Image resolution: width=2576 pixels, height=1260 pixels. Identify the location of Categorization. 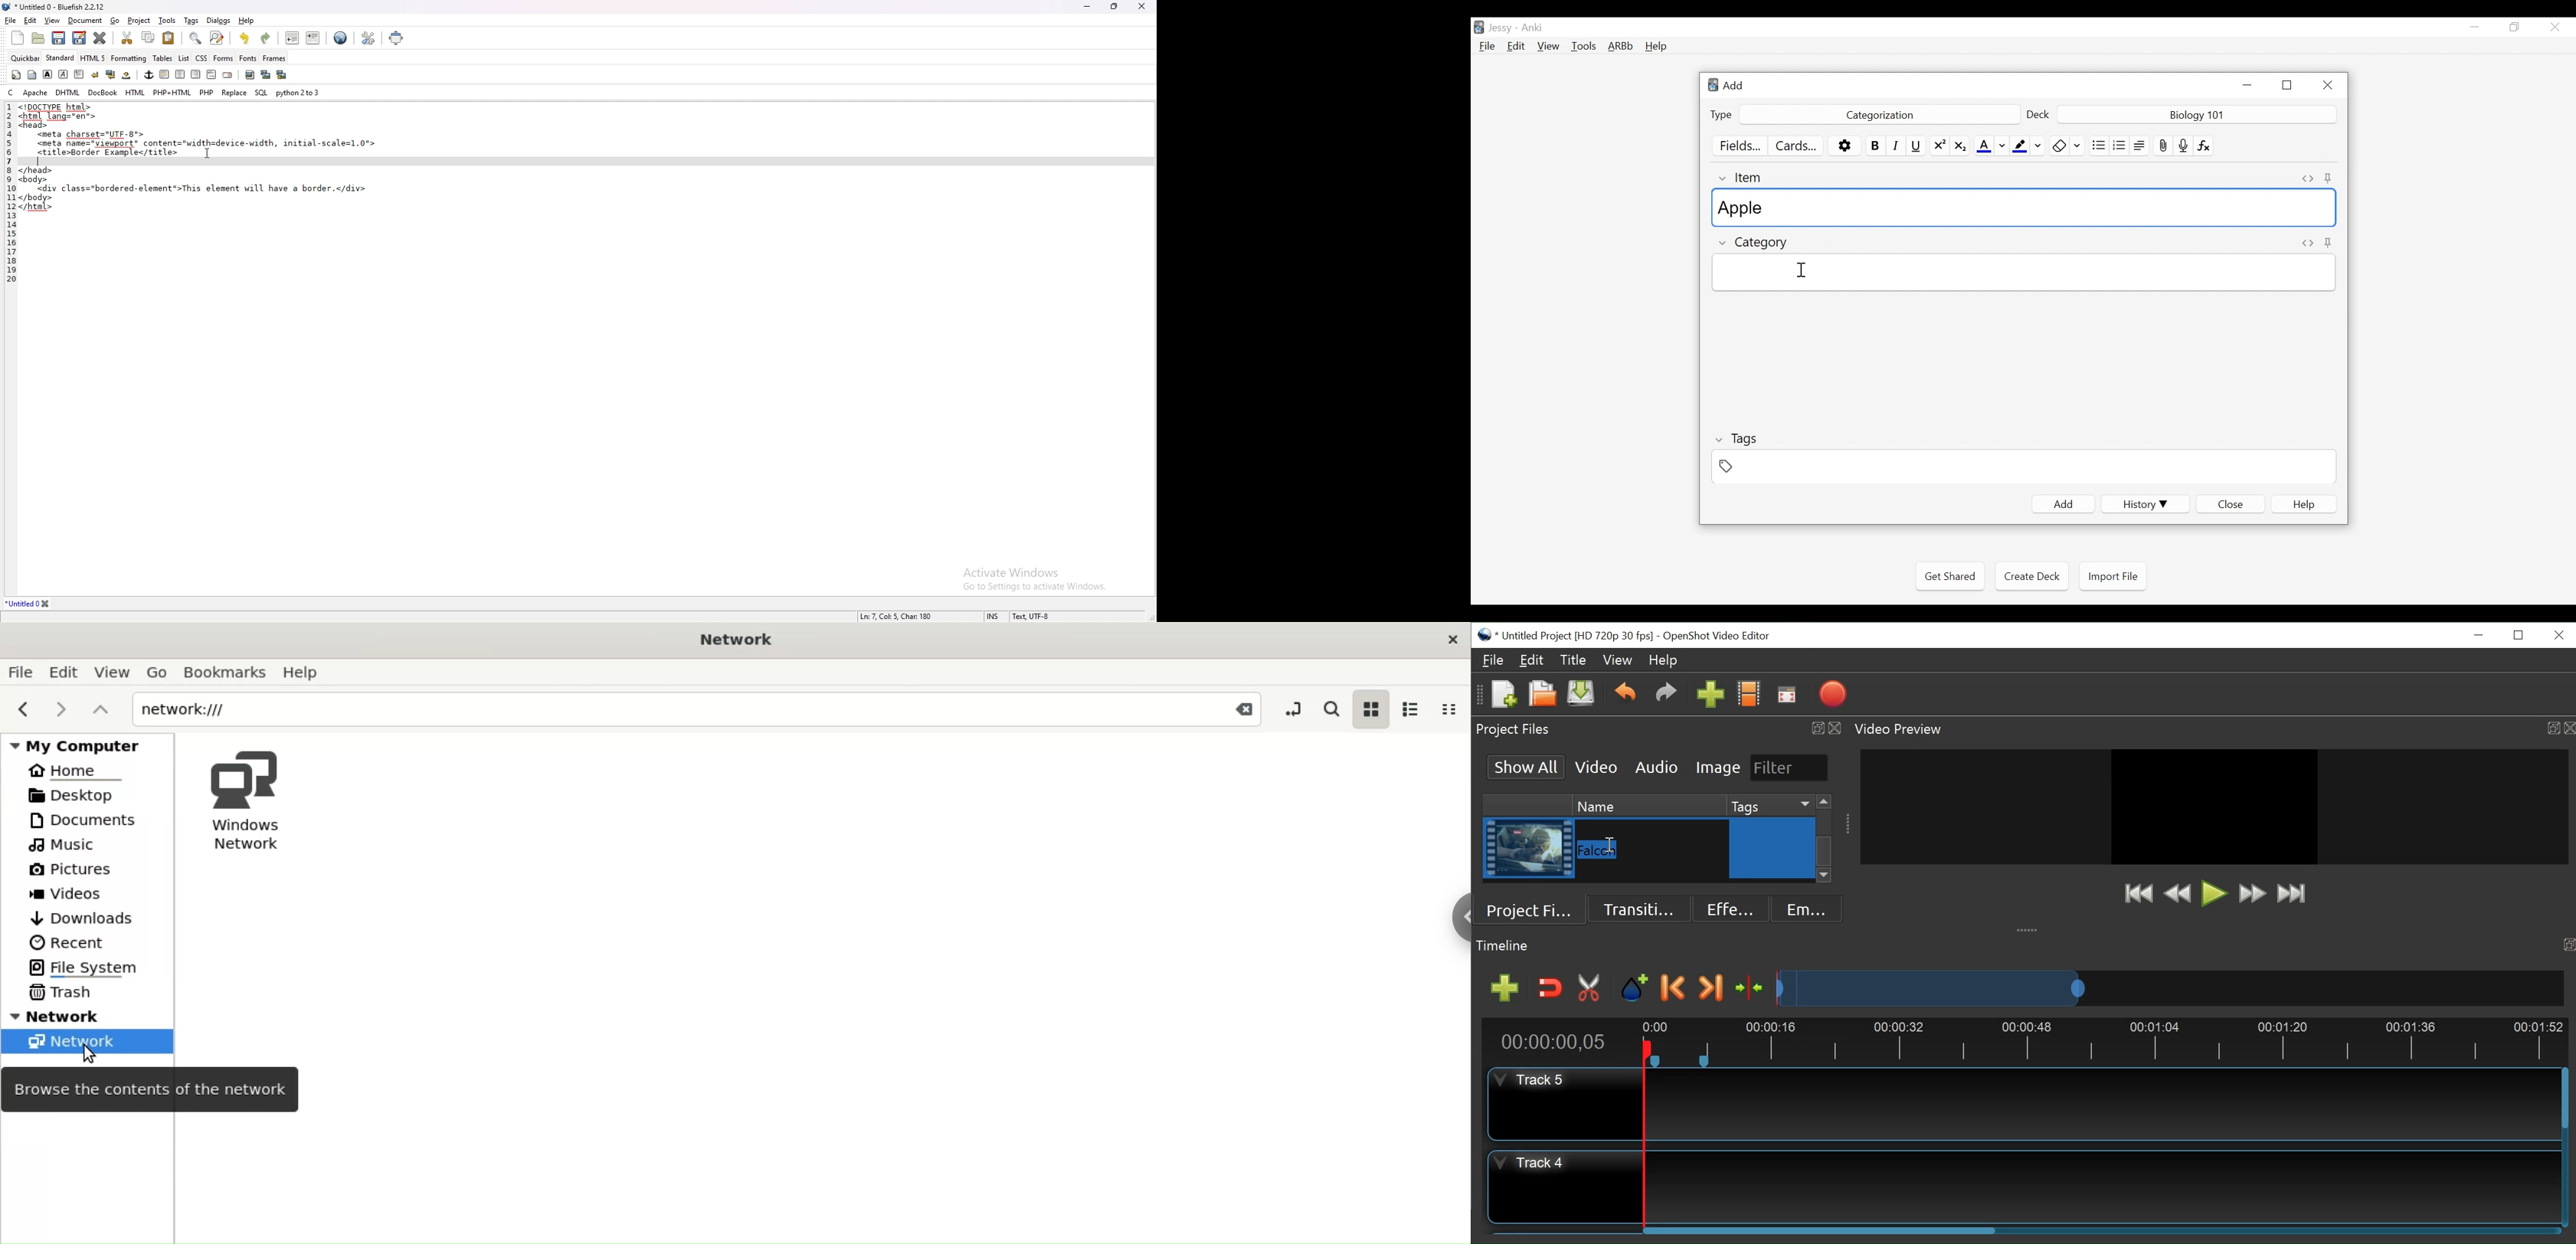
(1878, 115).